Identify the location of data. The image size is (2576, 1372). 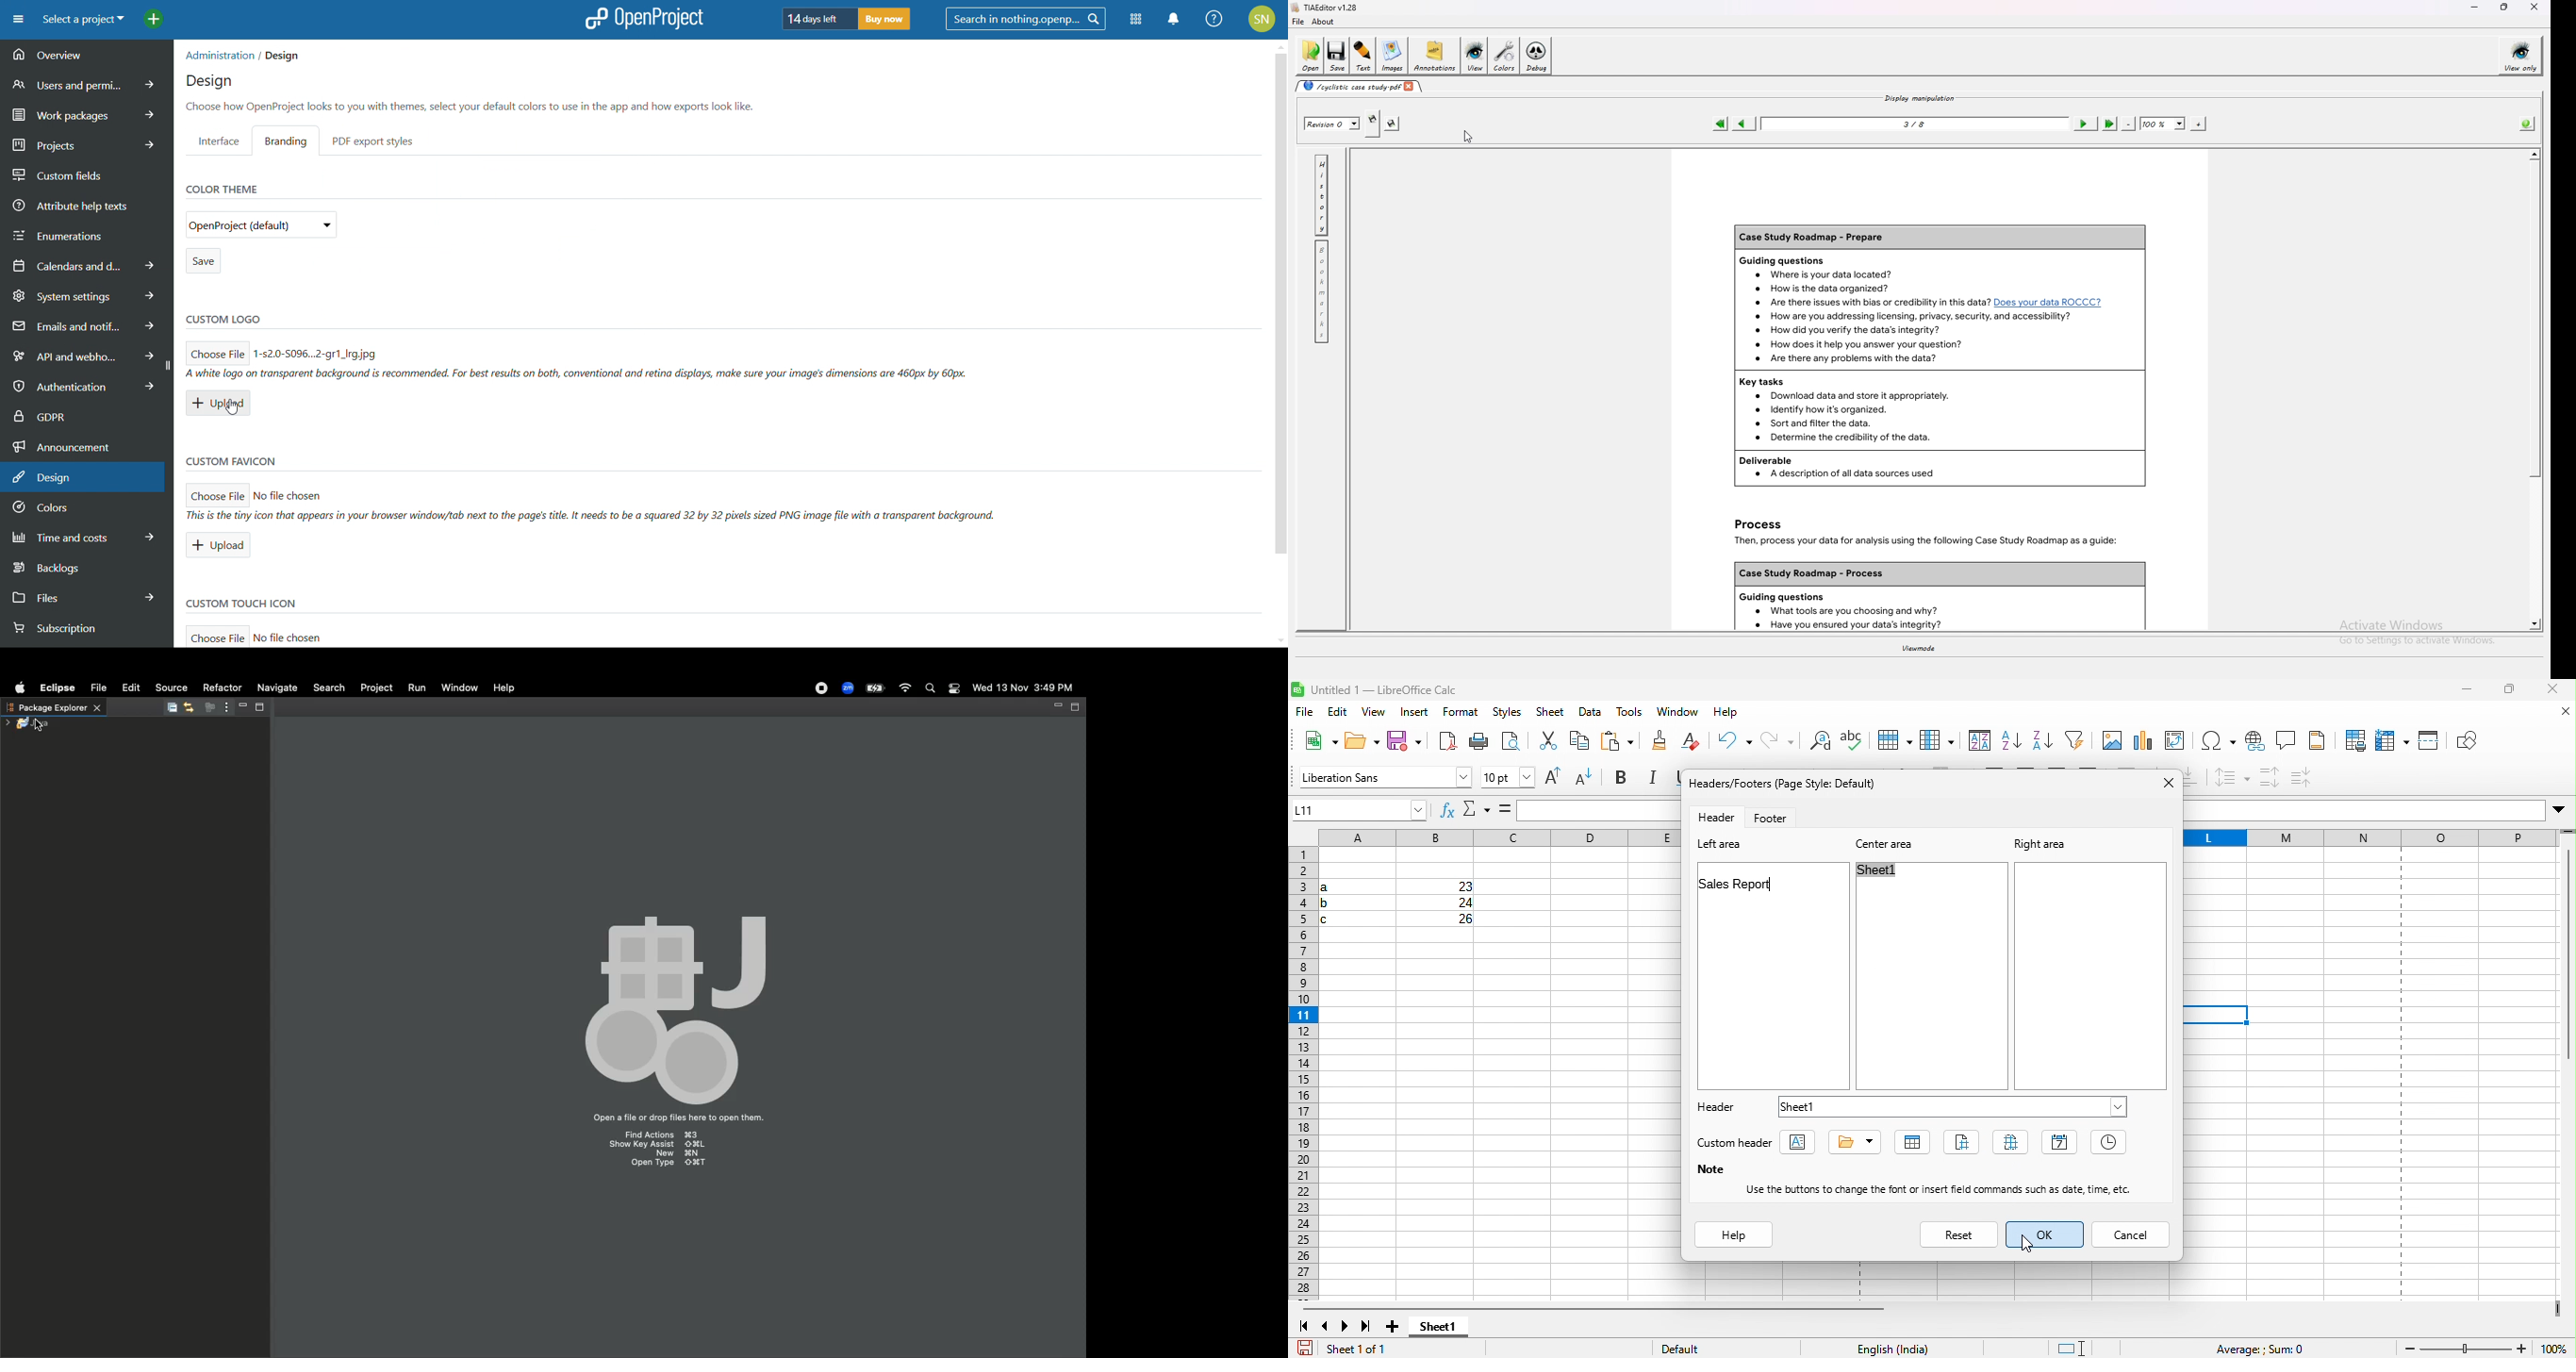
(1591, 716).